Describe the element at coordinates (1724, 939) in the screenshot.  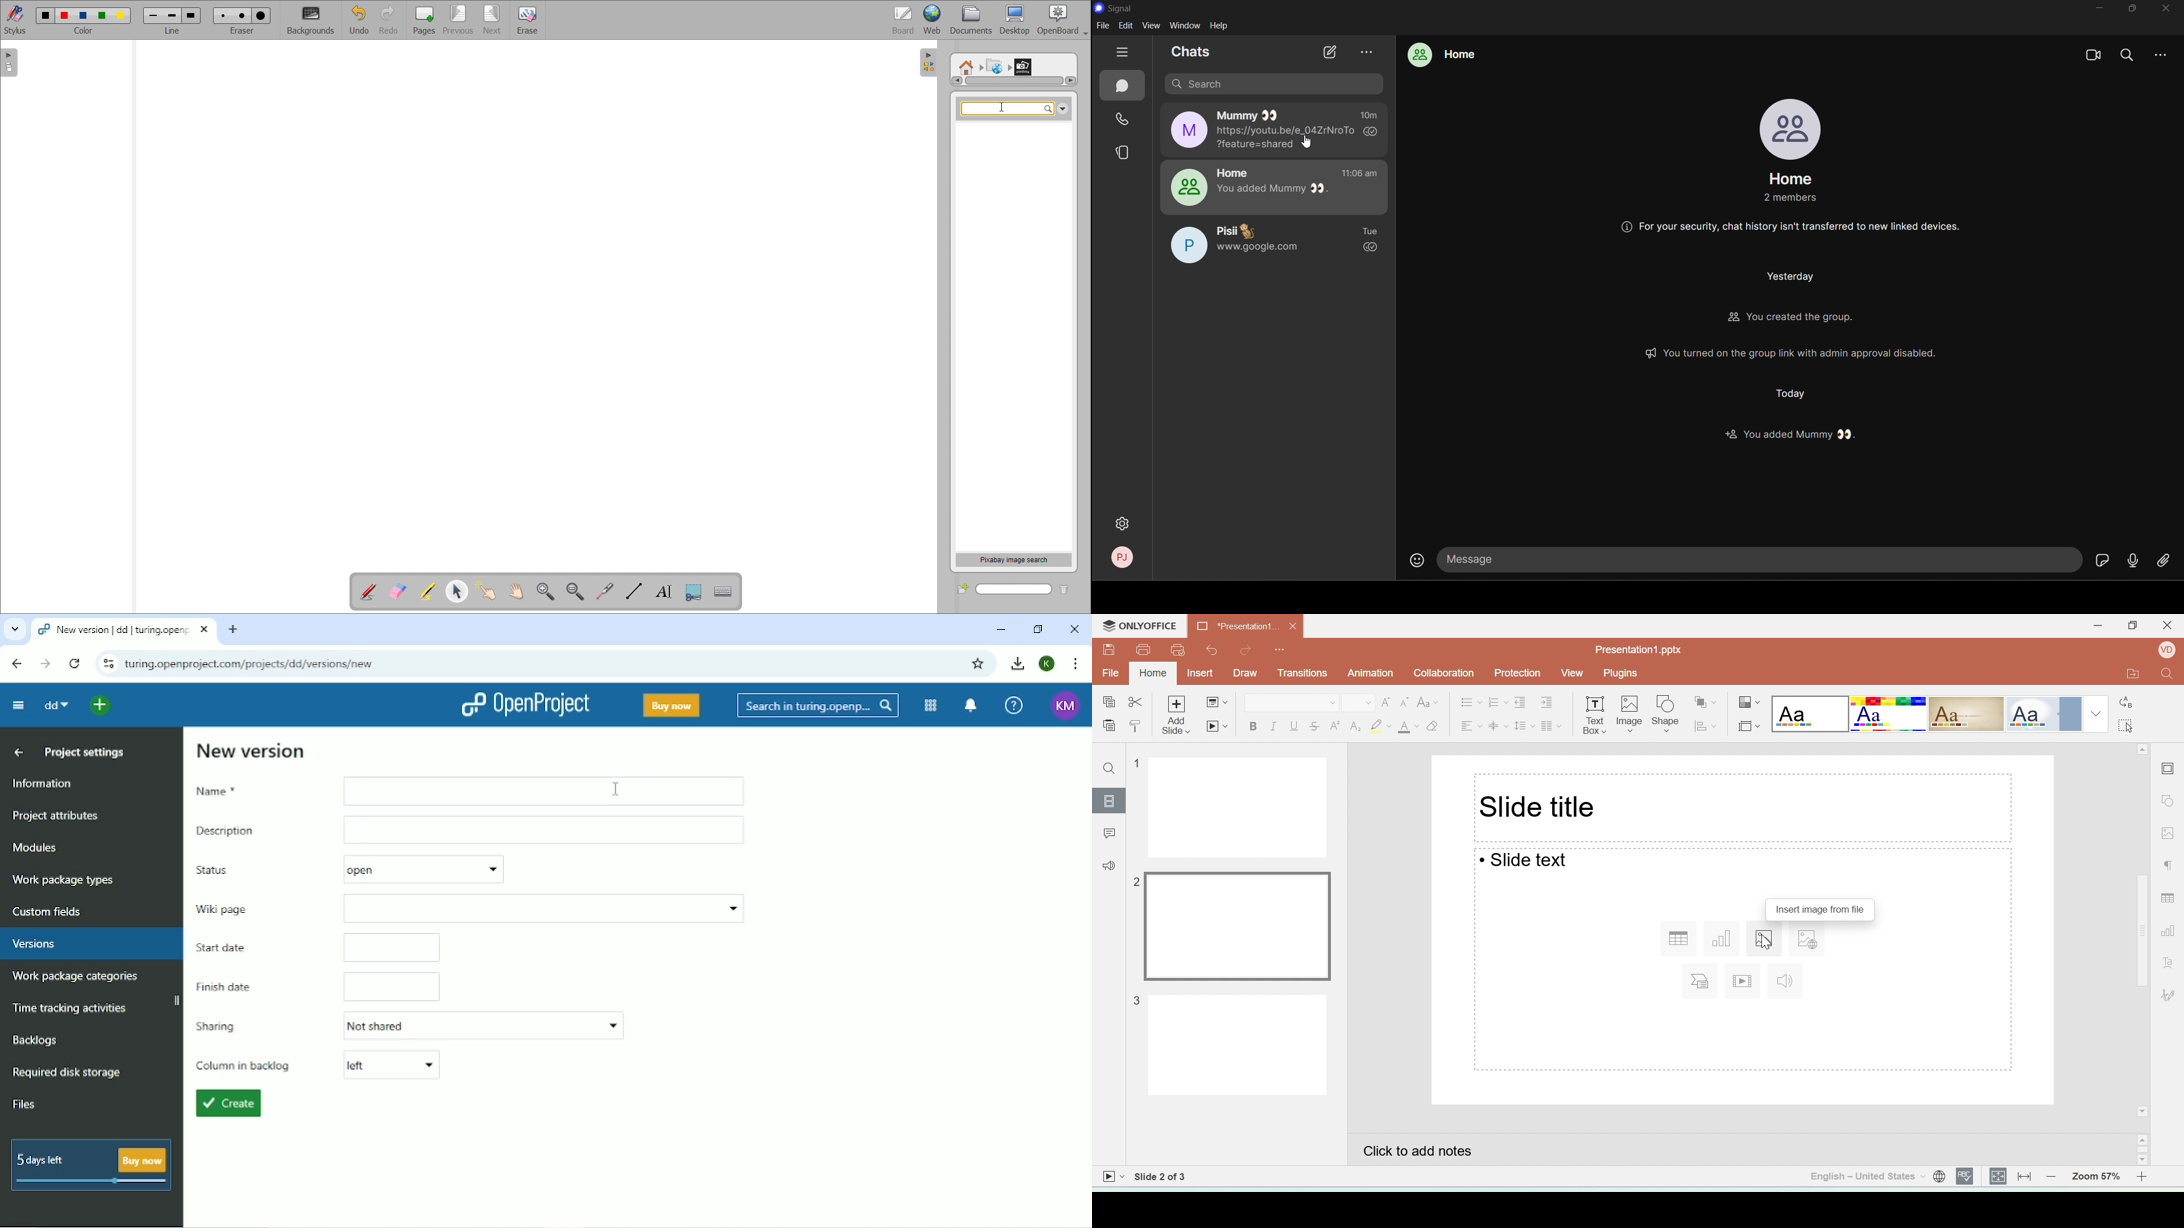
I see `insert chart` at that location.